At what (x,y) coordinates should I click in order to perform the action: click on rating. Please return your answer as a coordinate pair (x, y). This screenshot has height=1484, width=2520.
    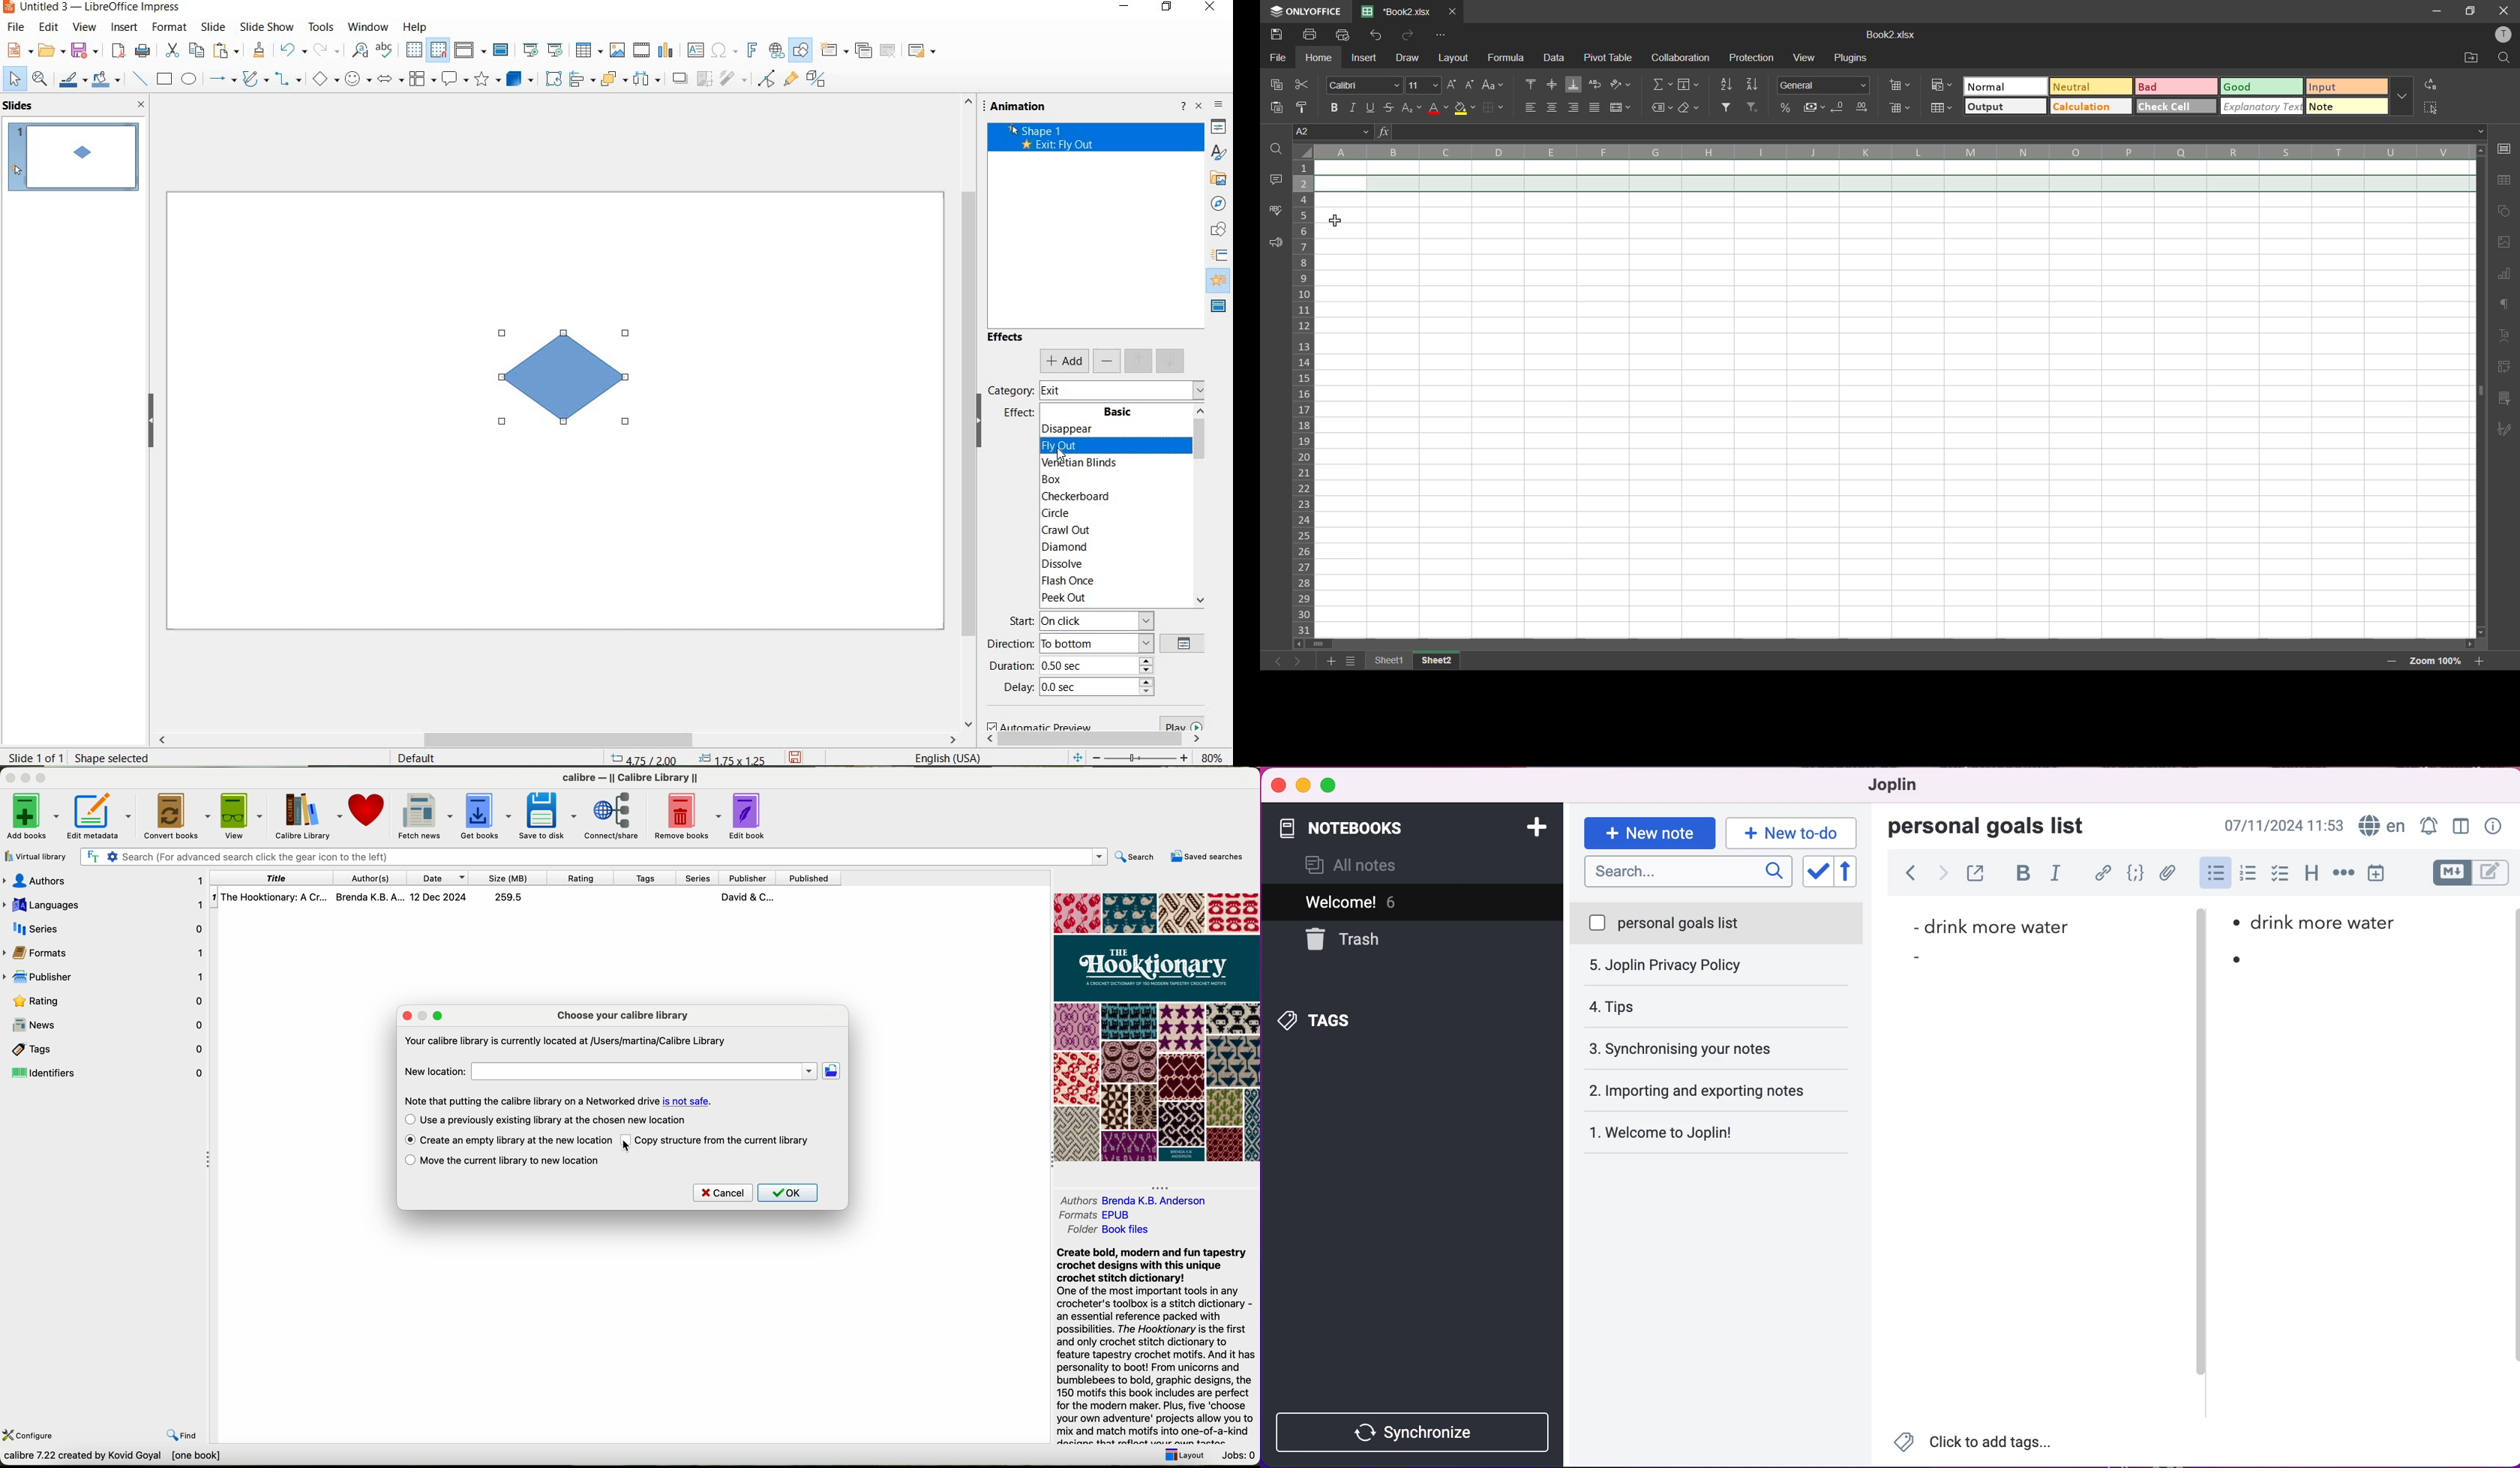
    Looking at the image, I should click on (105, 1001).